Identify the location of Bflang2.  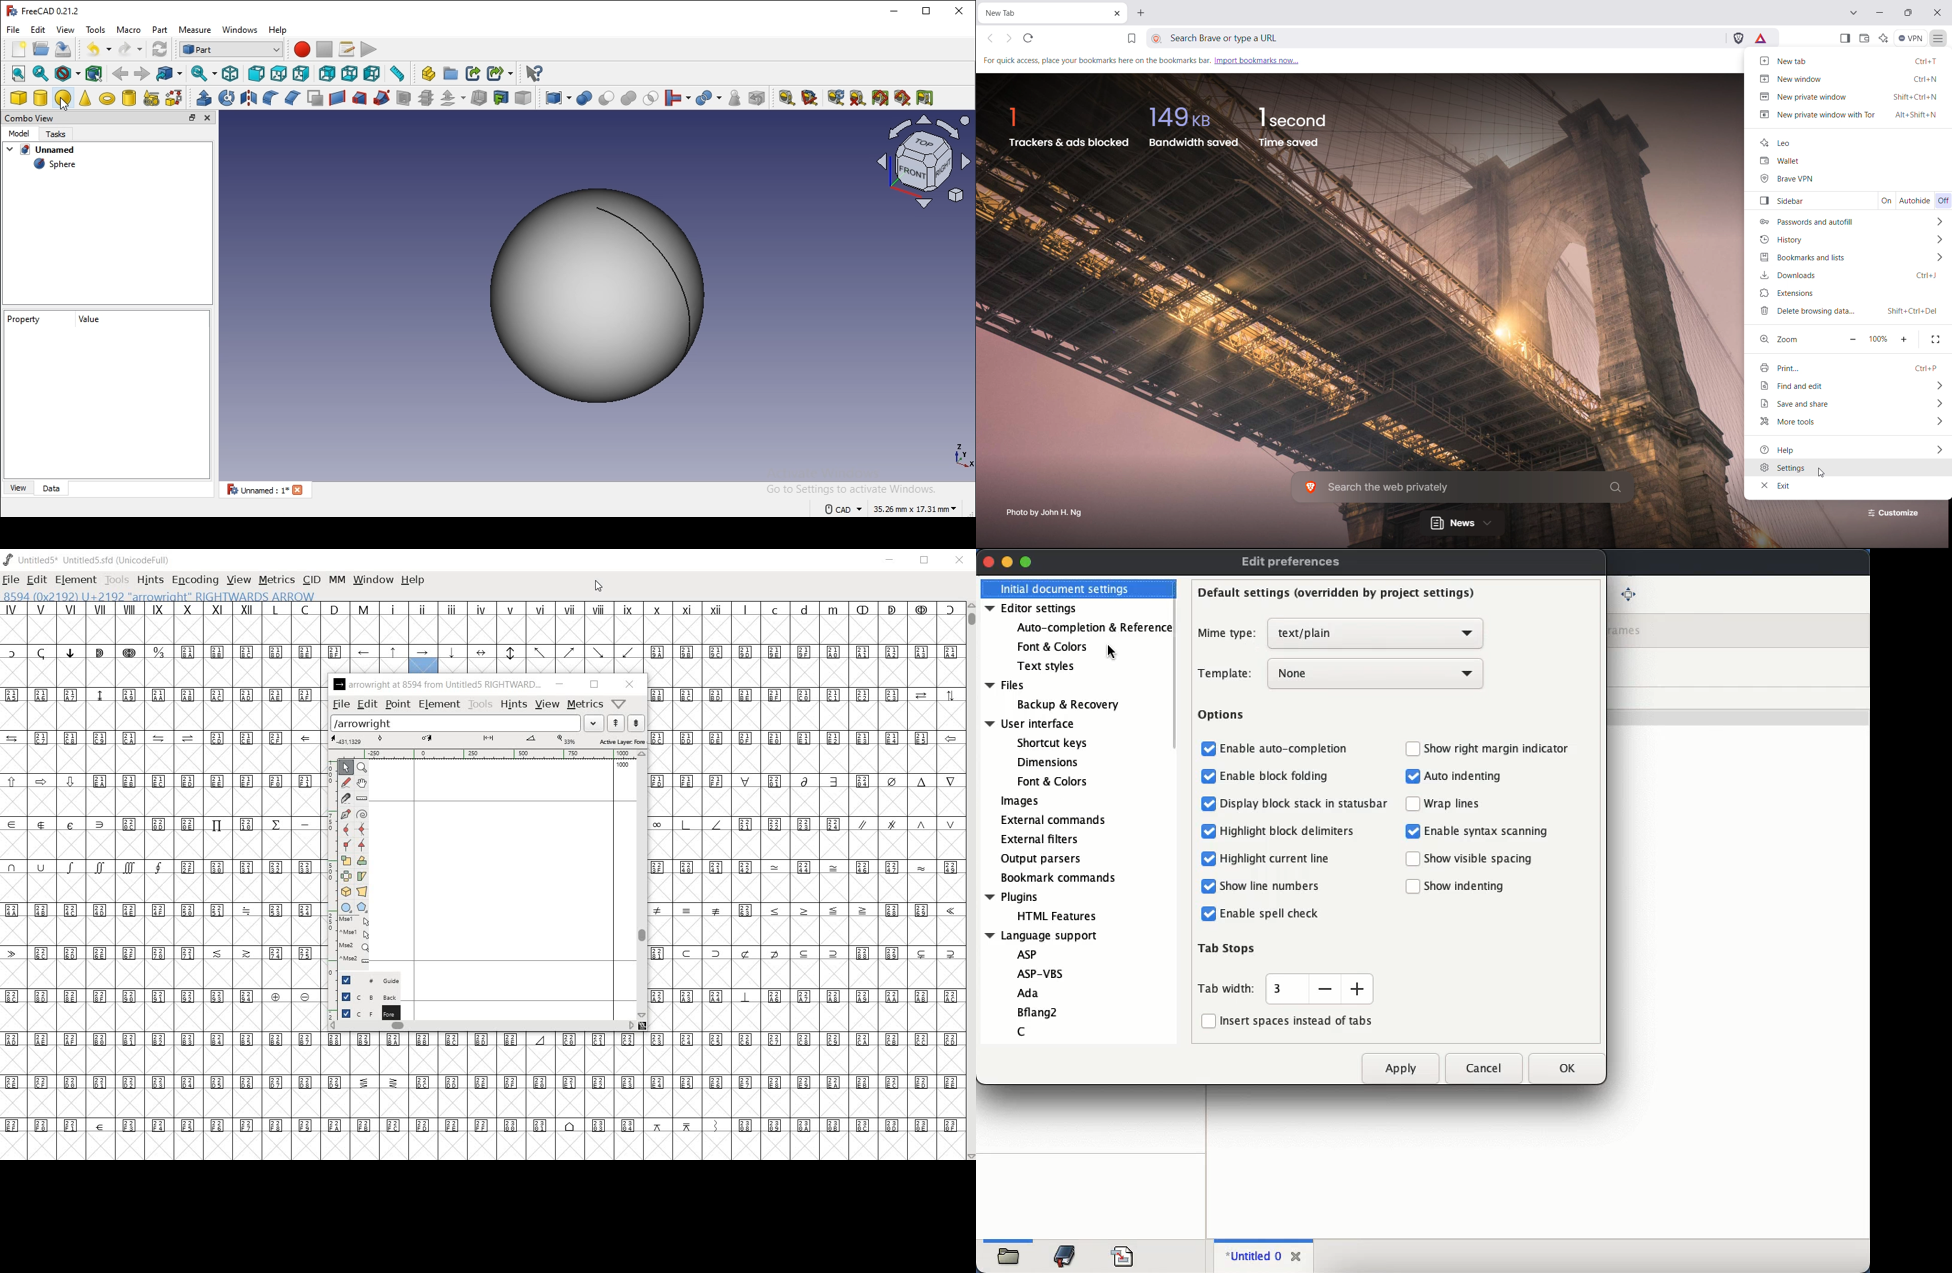
(1039, 1012).